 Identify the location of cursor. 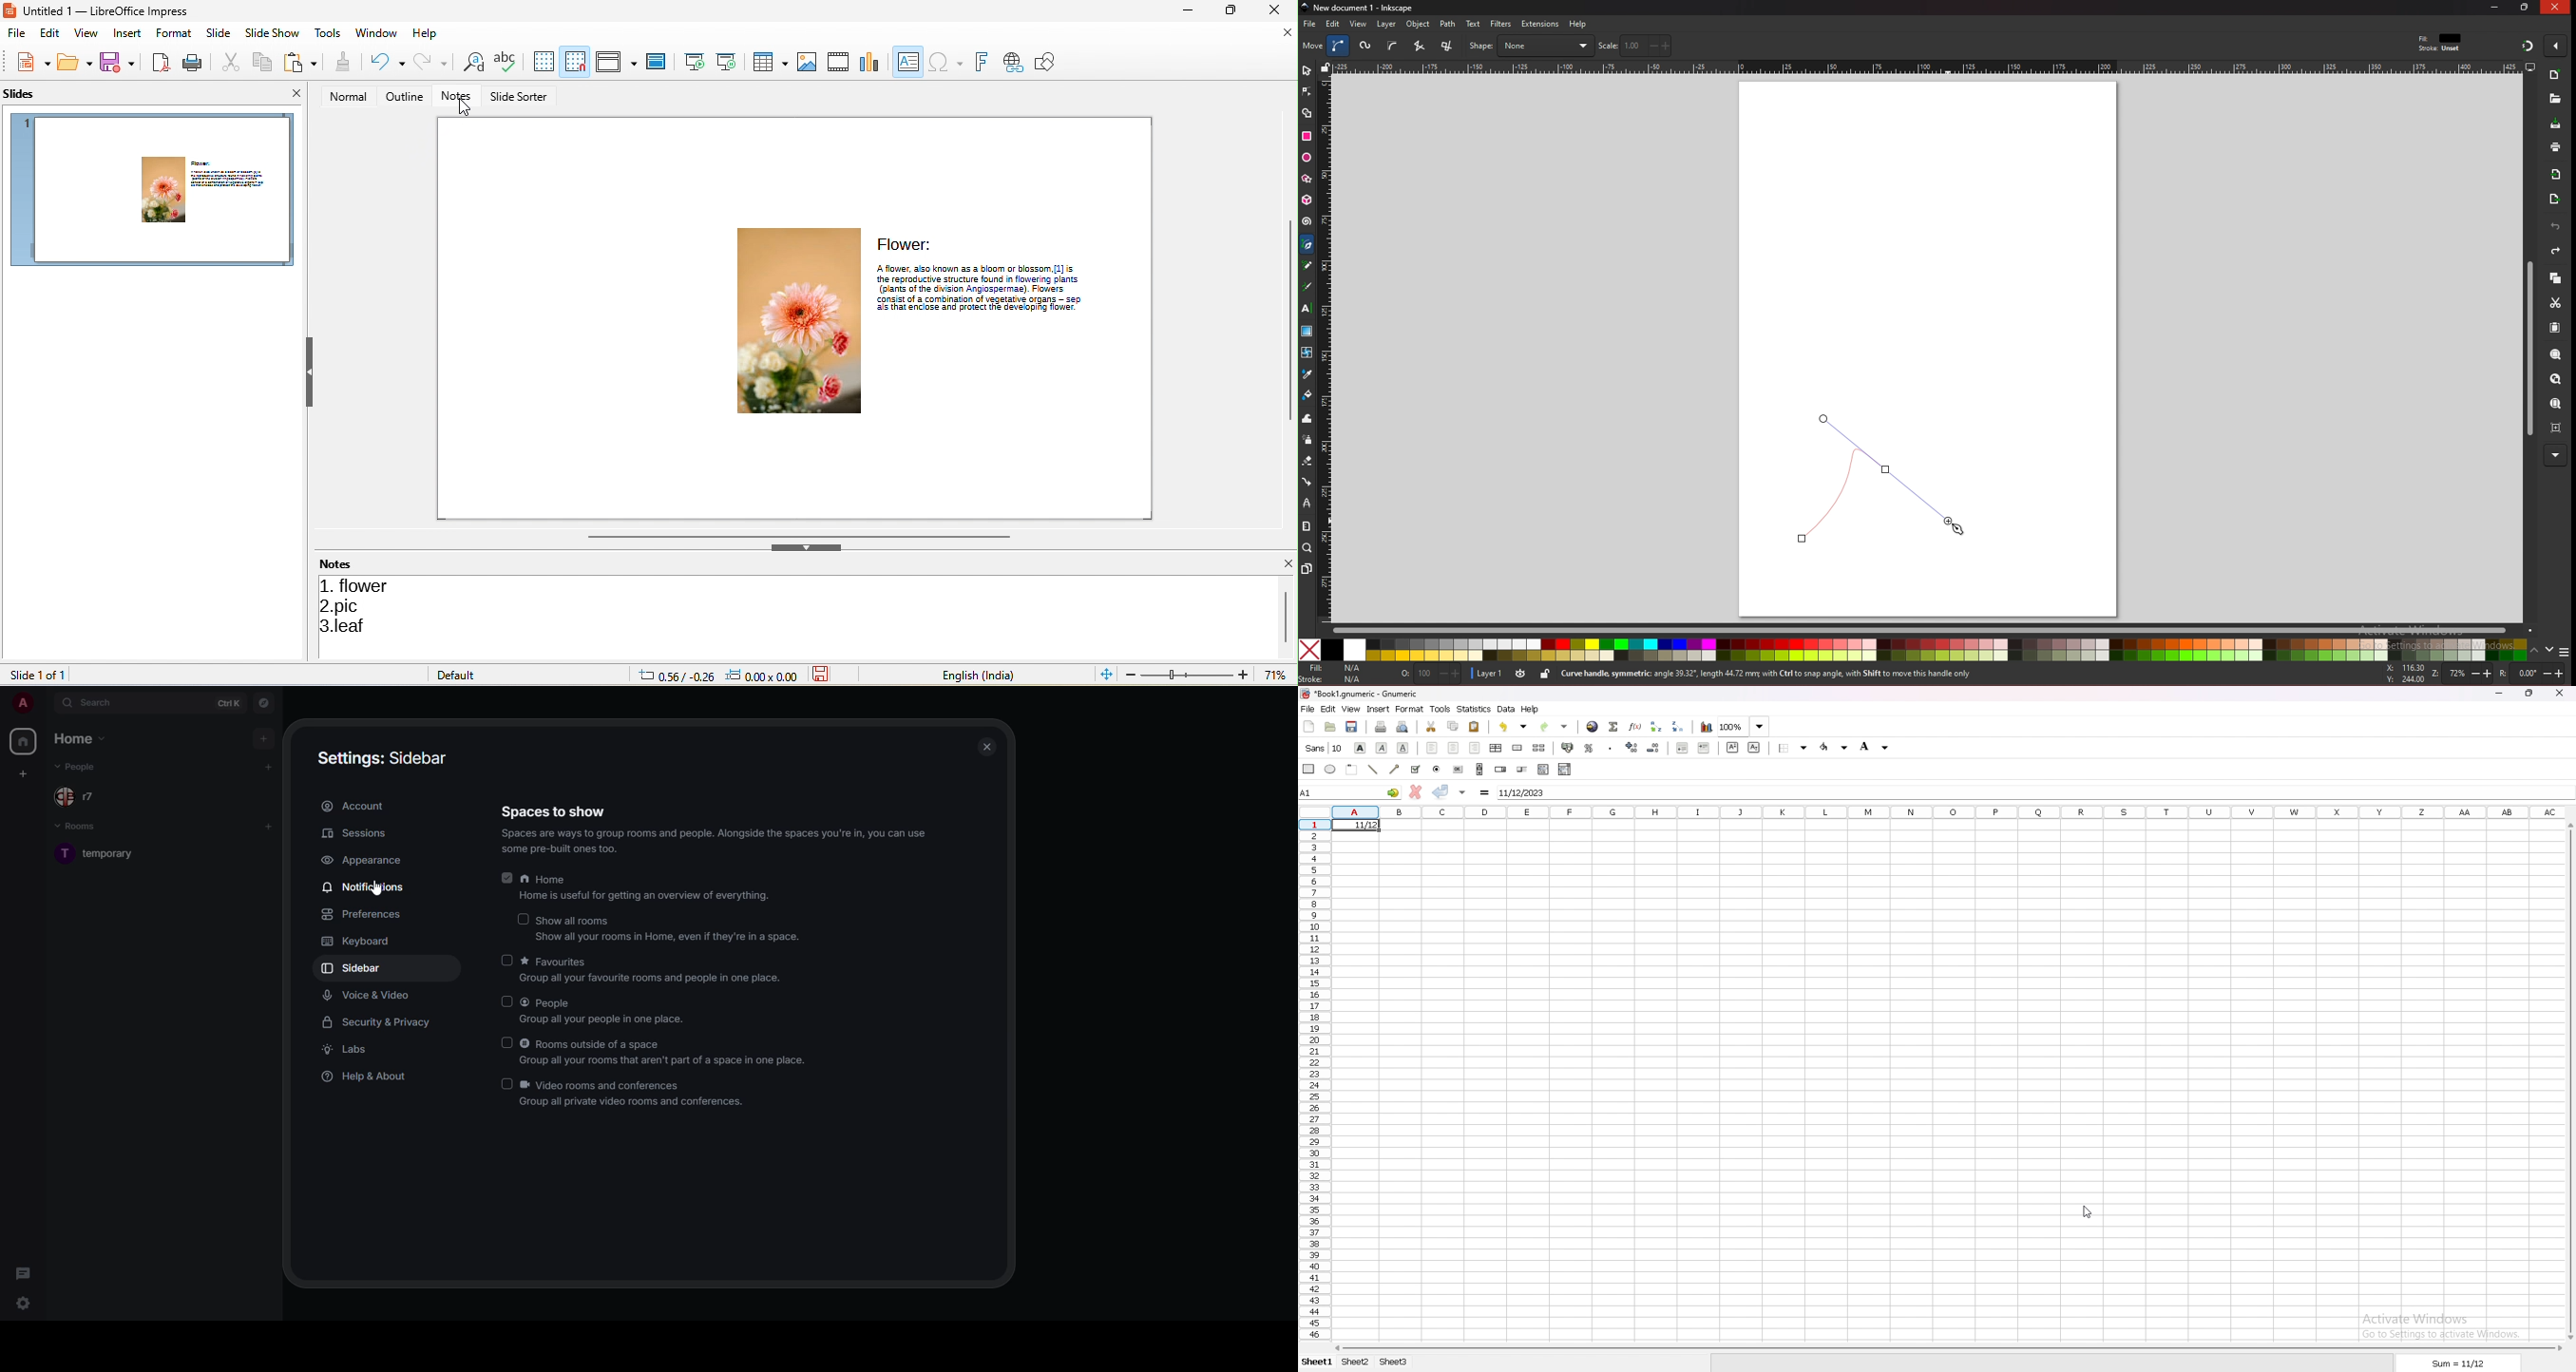
(1961, 529).